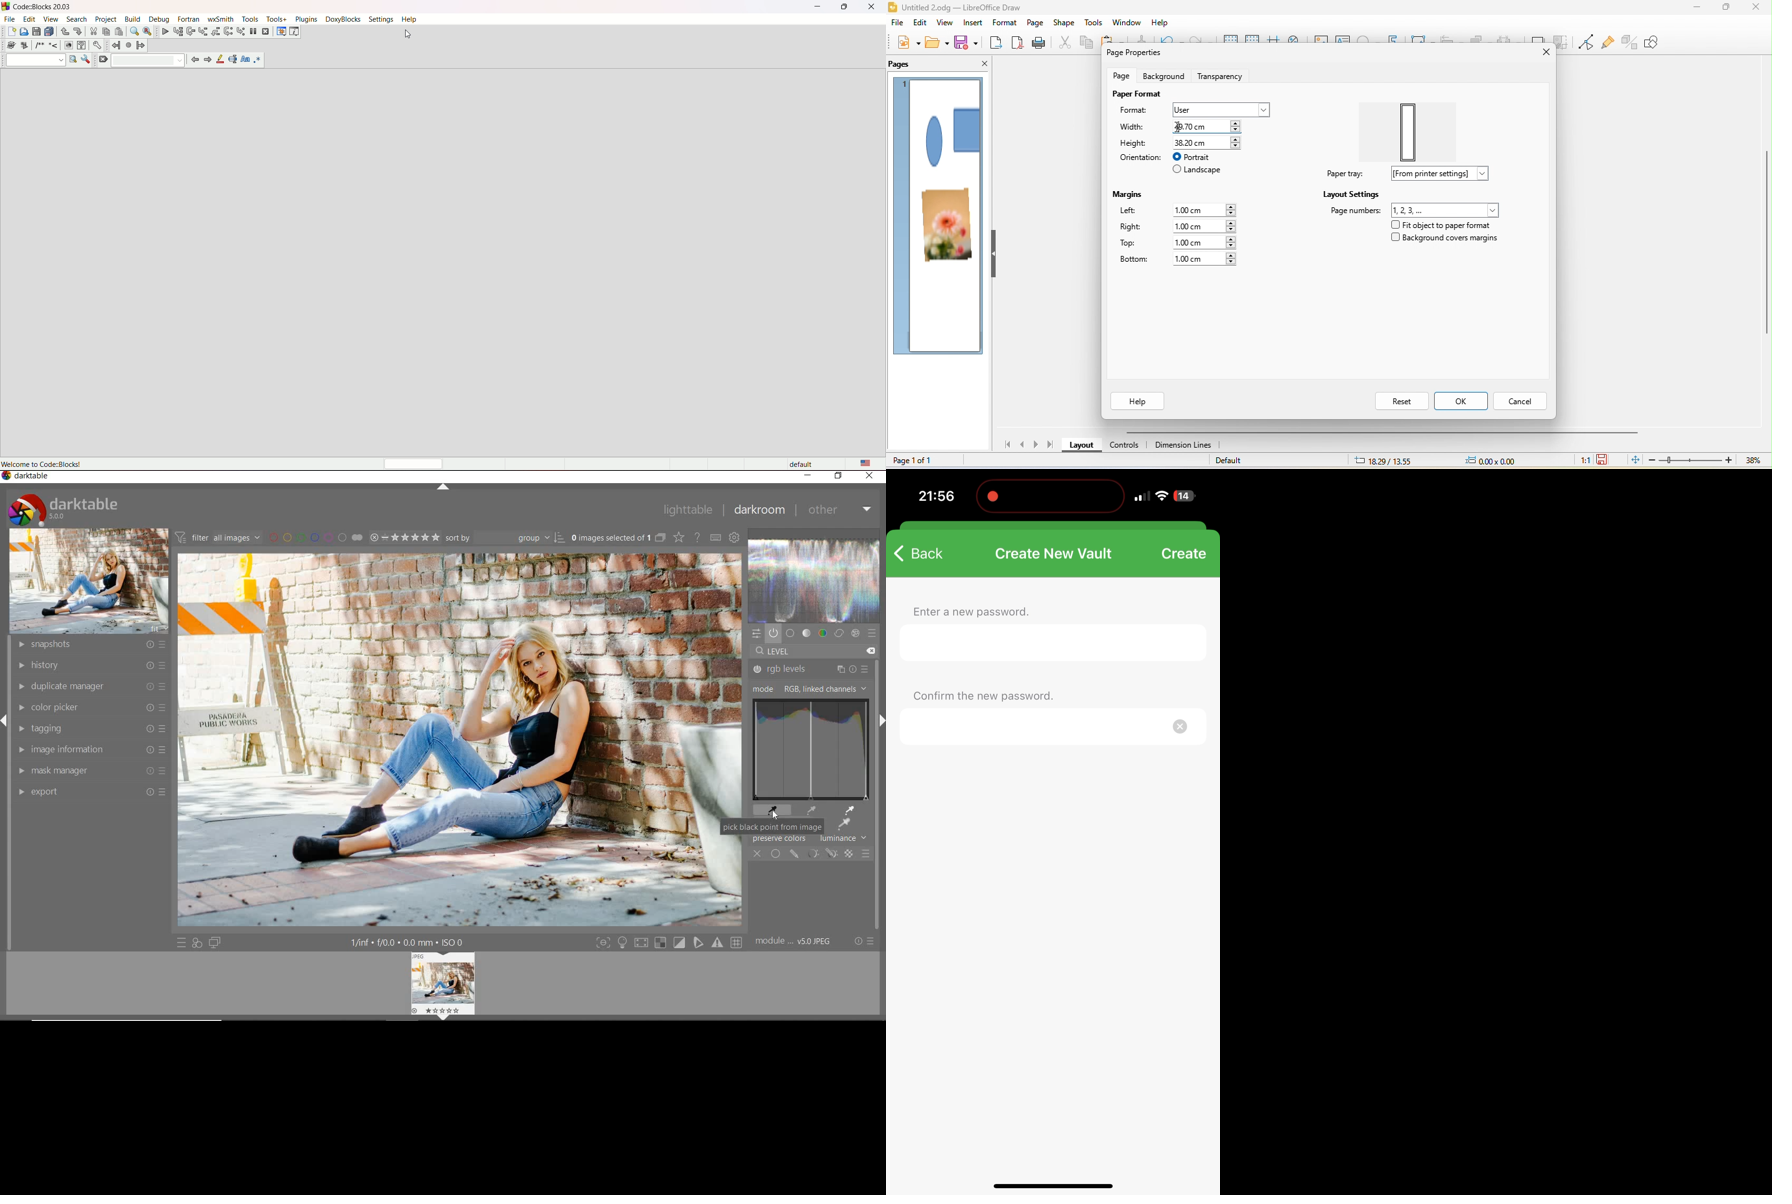 The height and width of the screenshot is (1204, 1792). Describe the element at coordinates (315, 536) in the screenshot. I see `filter by image color label` at that location.